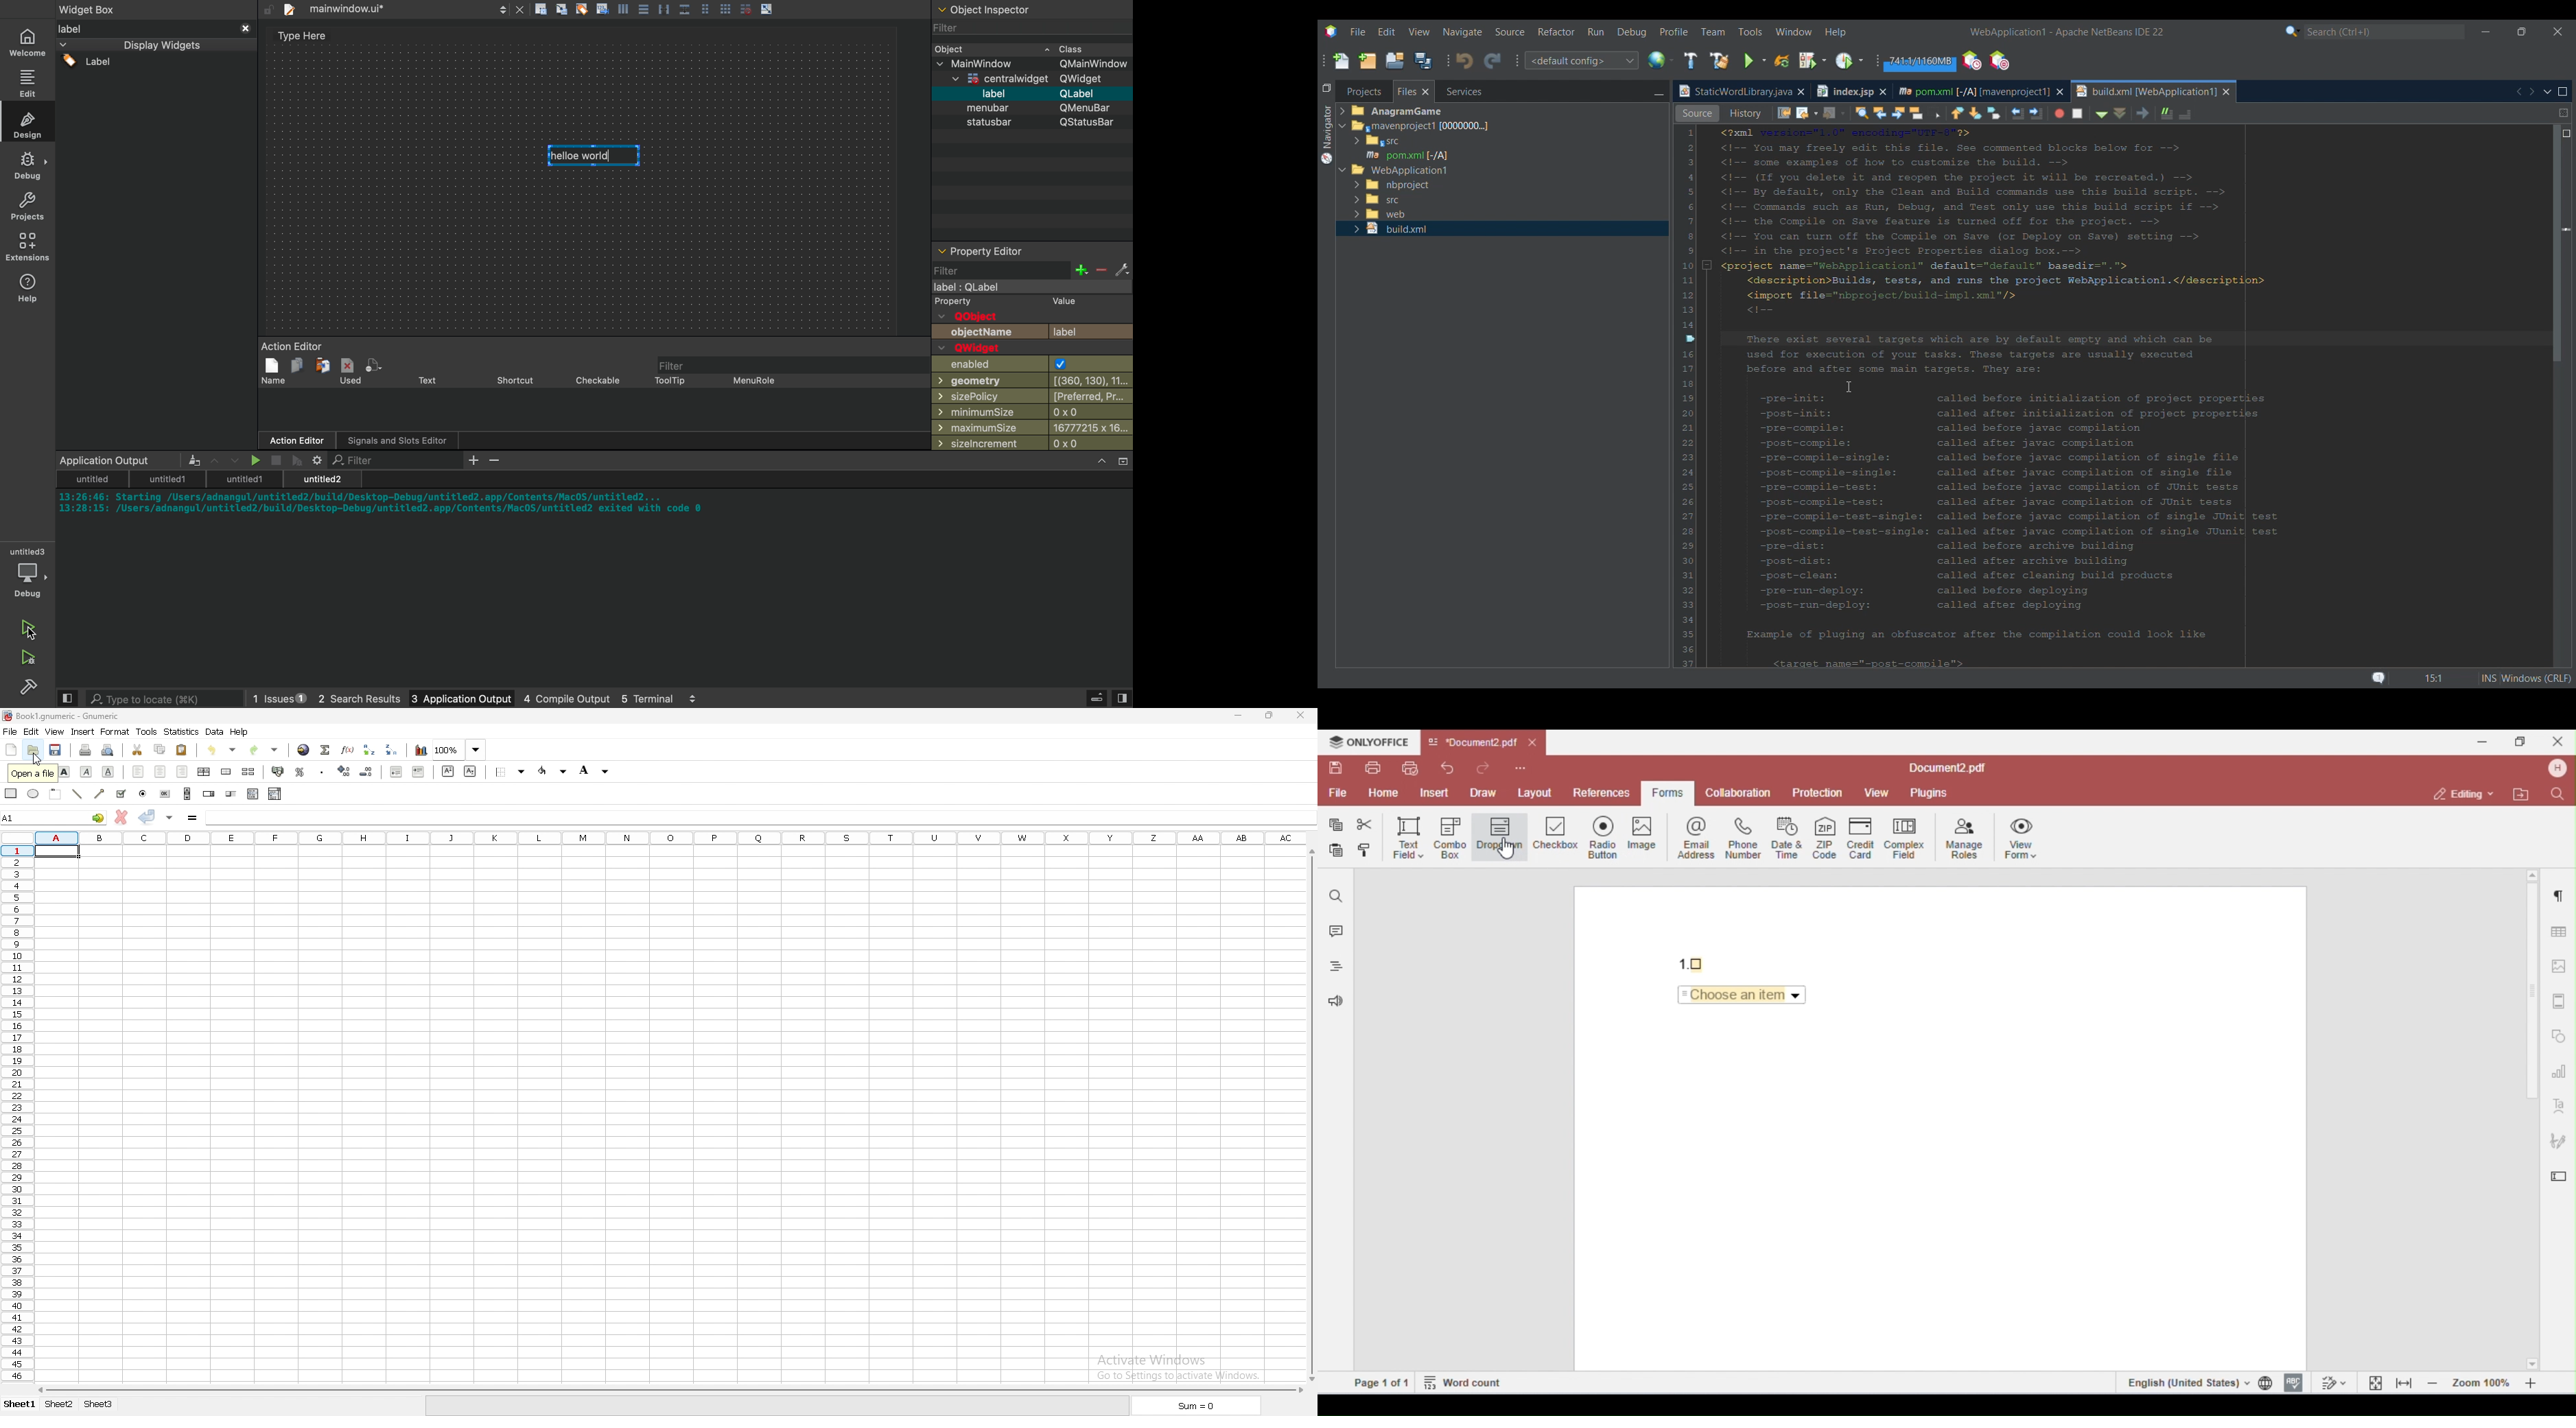 The height and width of the screenshot is (1428, 2576). What do you see at coordinates (12, 794) in the screenshot?
I see `rectangle` at bounding box center [12, 794].